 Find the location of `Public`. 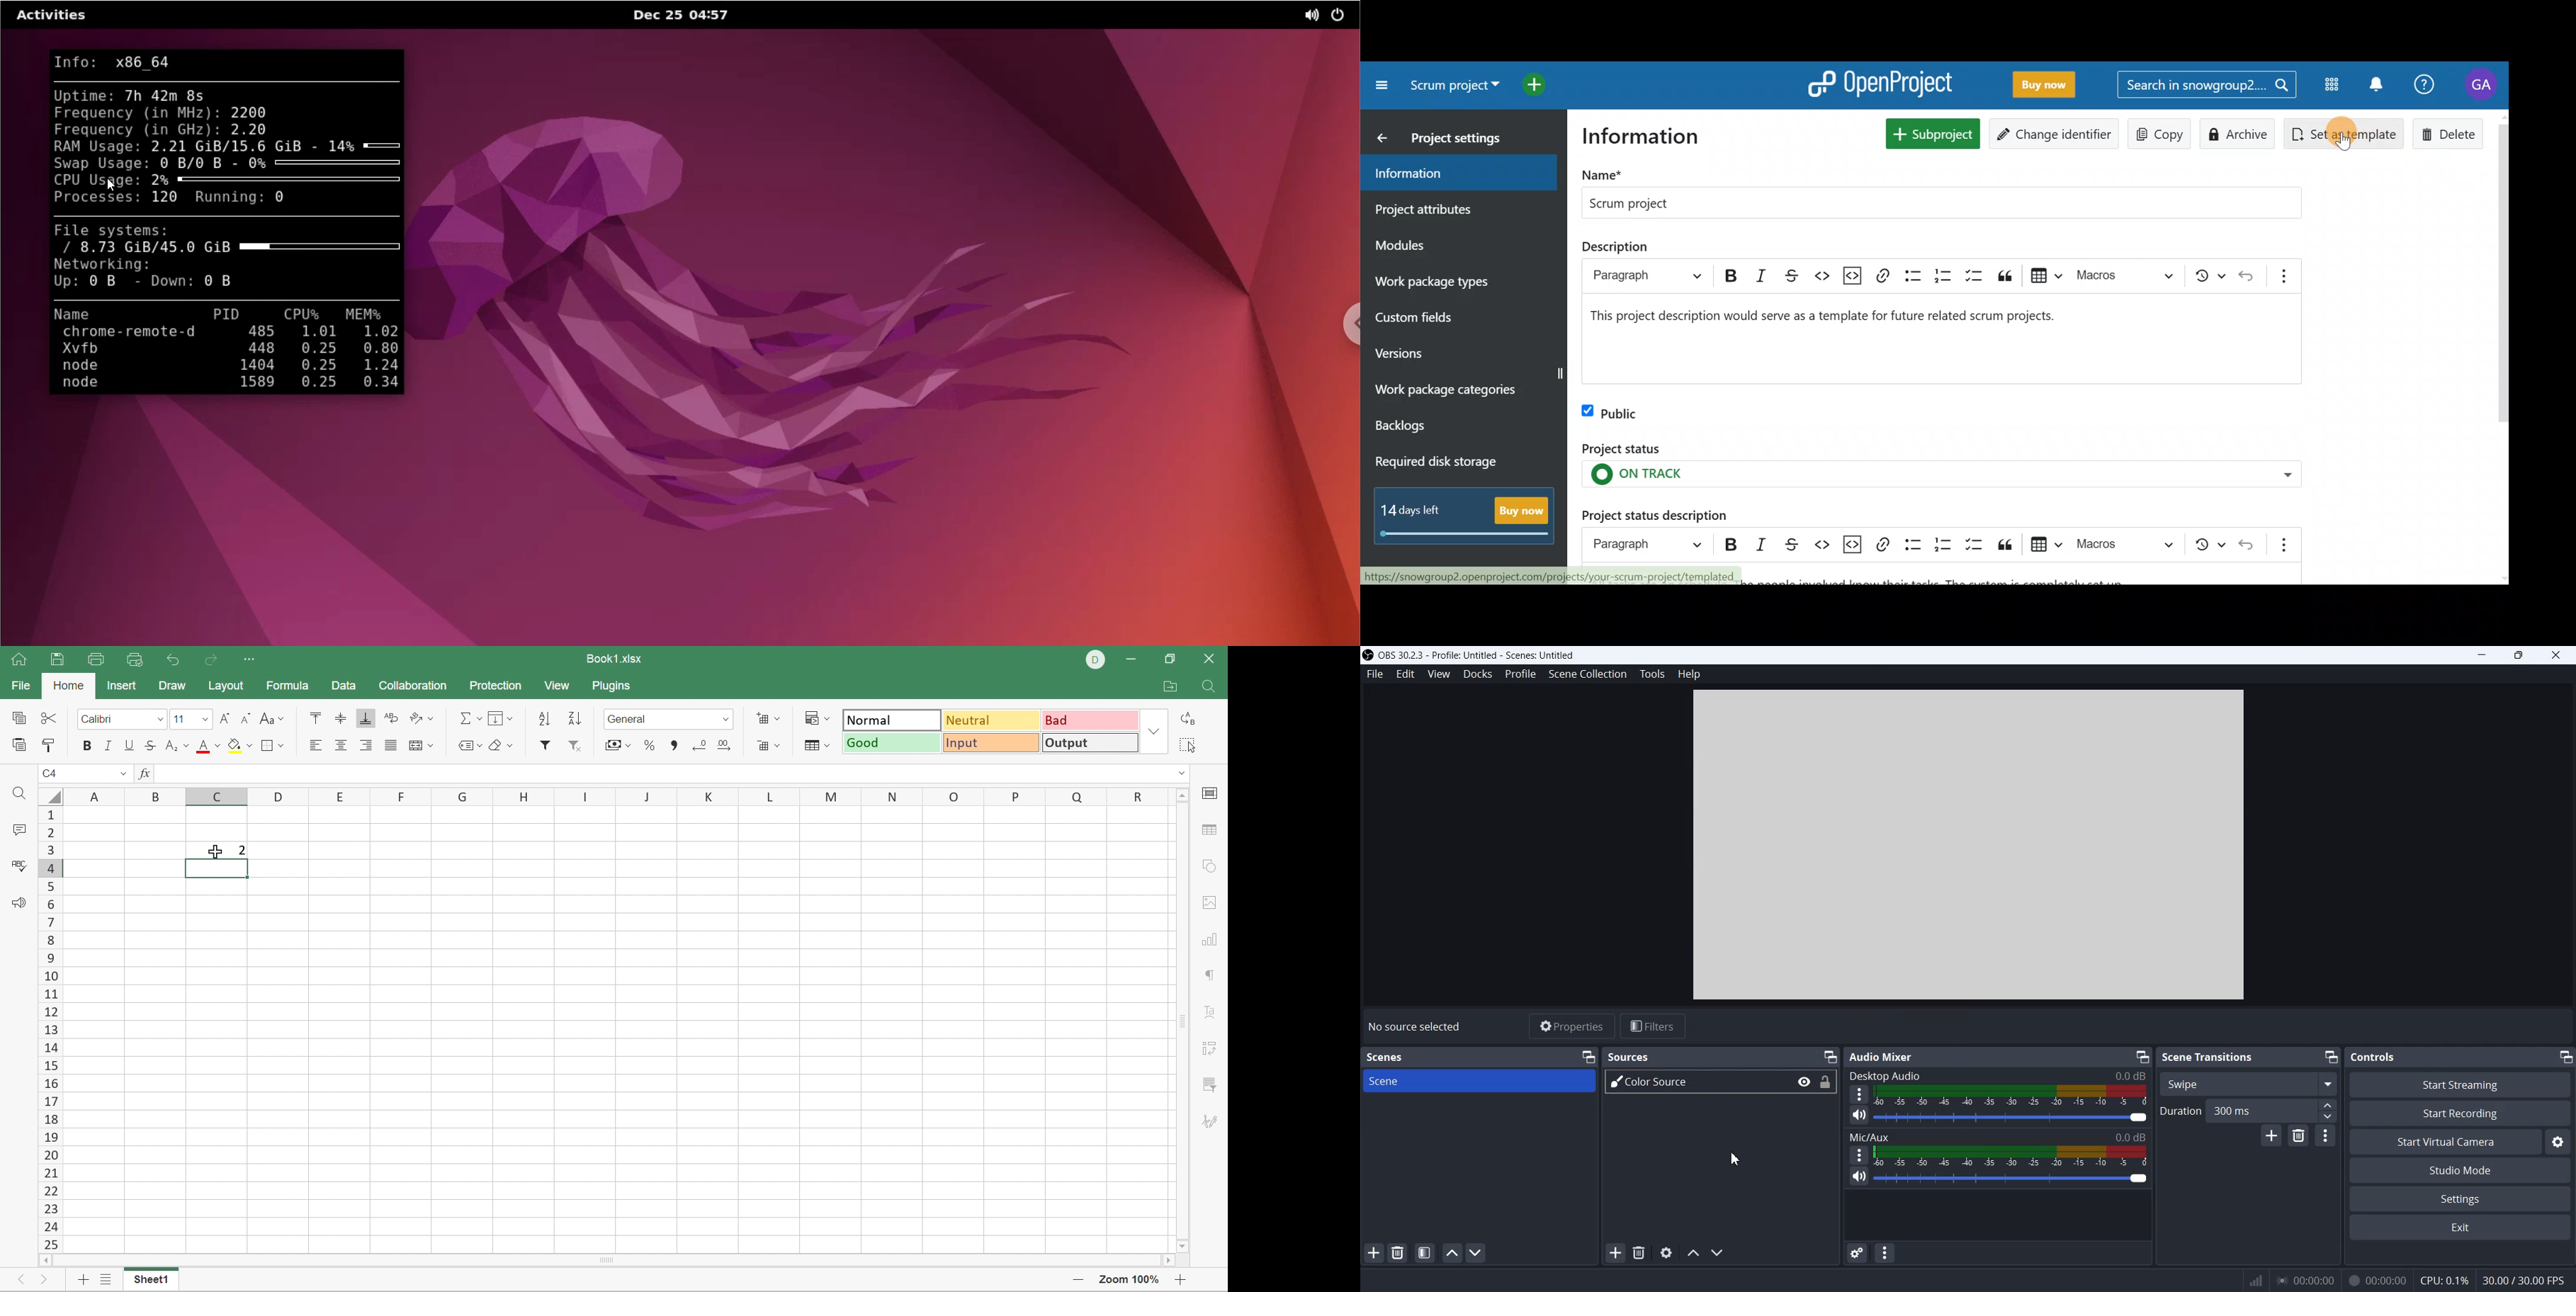

Public is located at coordinates (1619, 413).